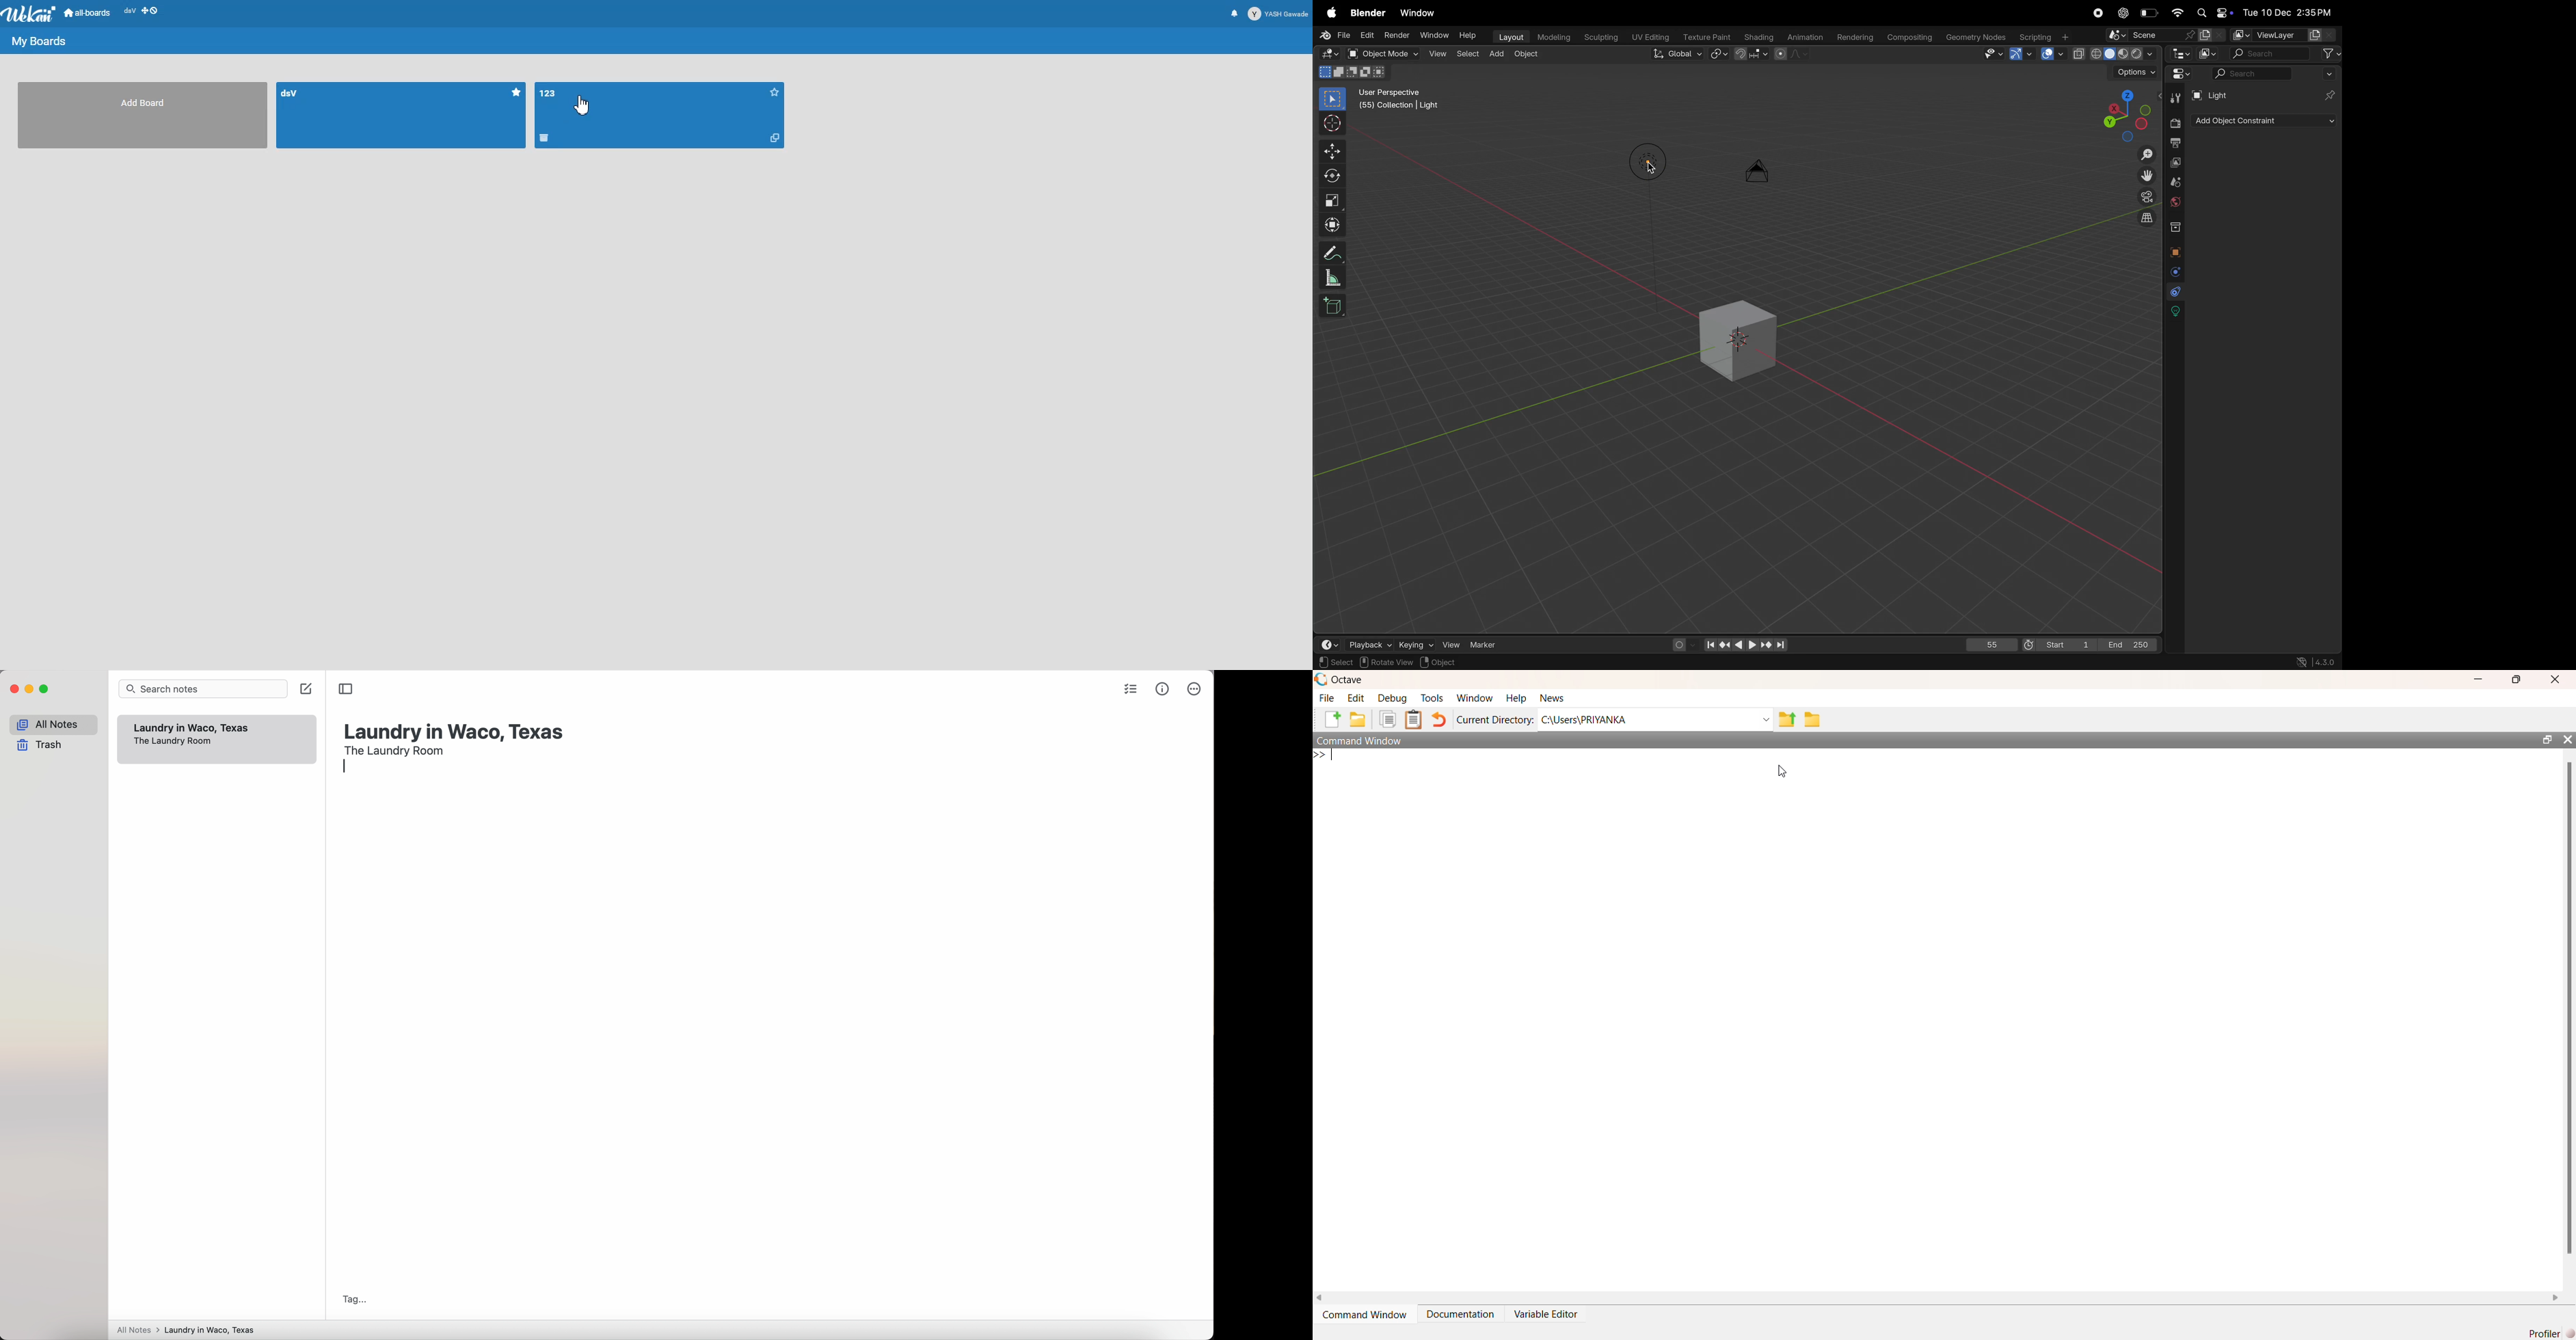  What do you see at coordinates (348, 768) in the screenshot?
I see `enter` at bounding box center [348, 768].